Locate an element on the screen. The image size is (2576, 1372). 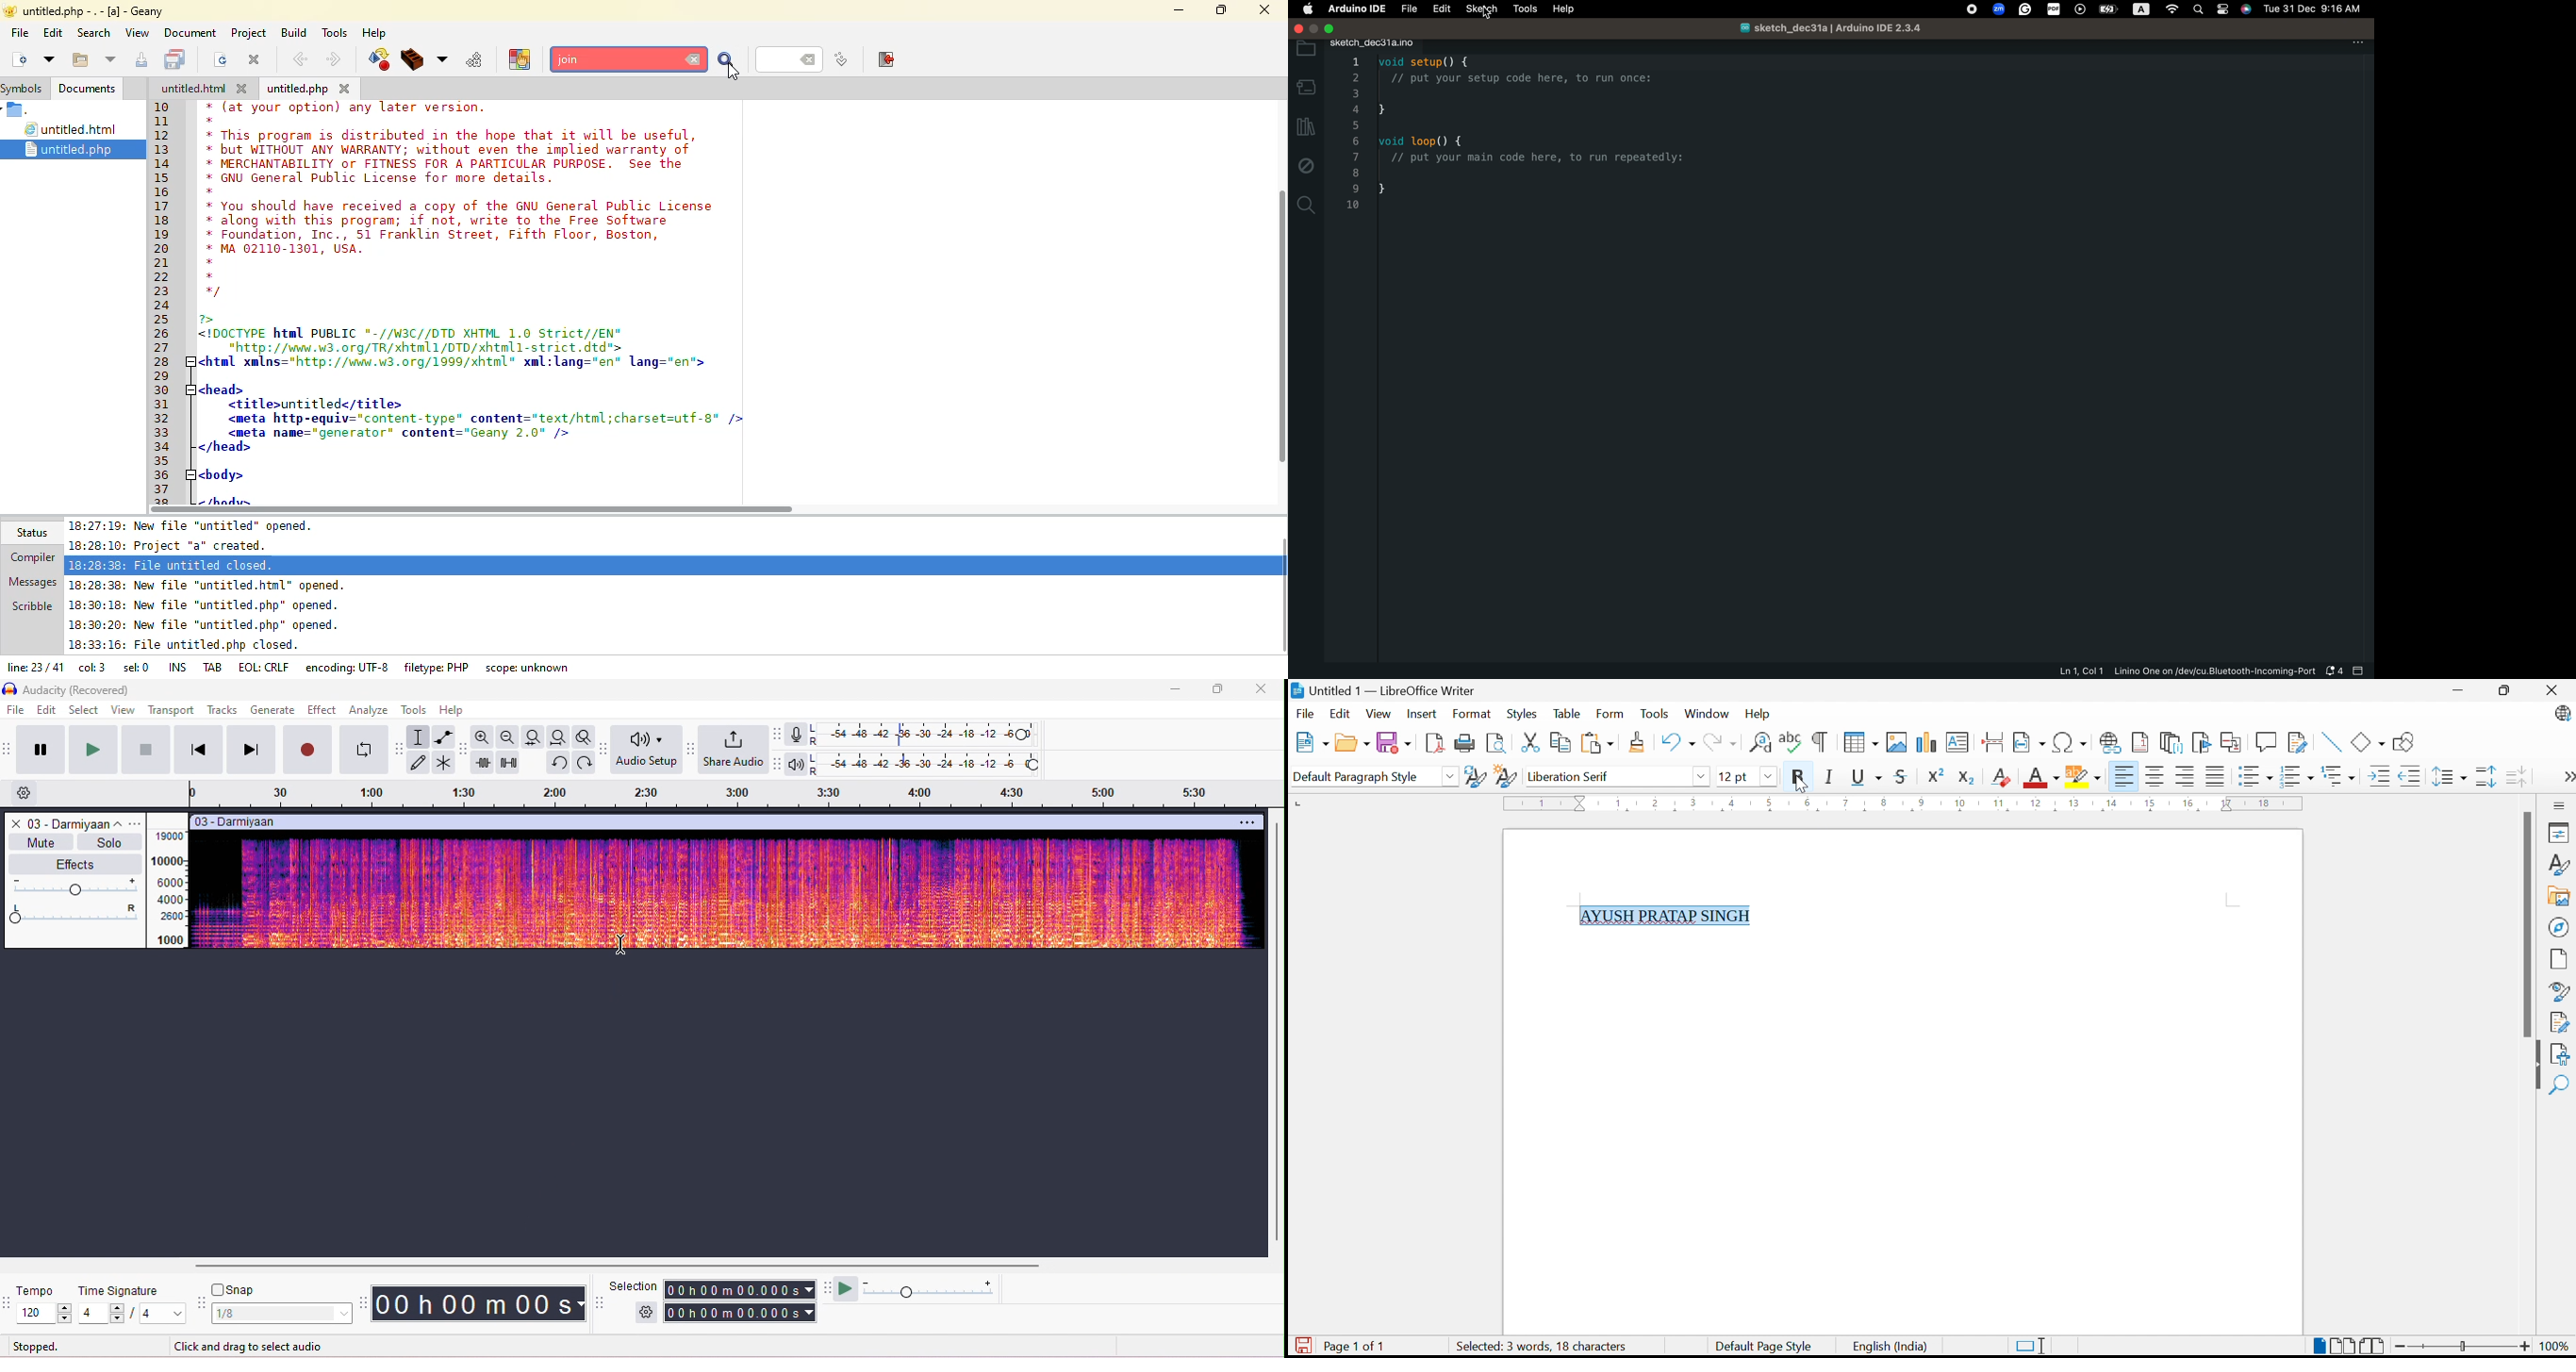
pause is located at coordinates (38, 749).